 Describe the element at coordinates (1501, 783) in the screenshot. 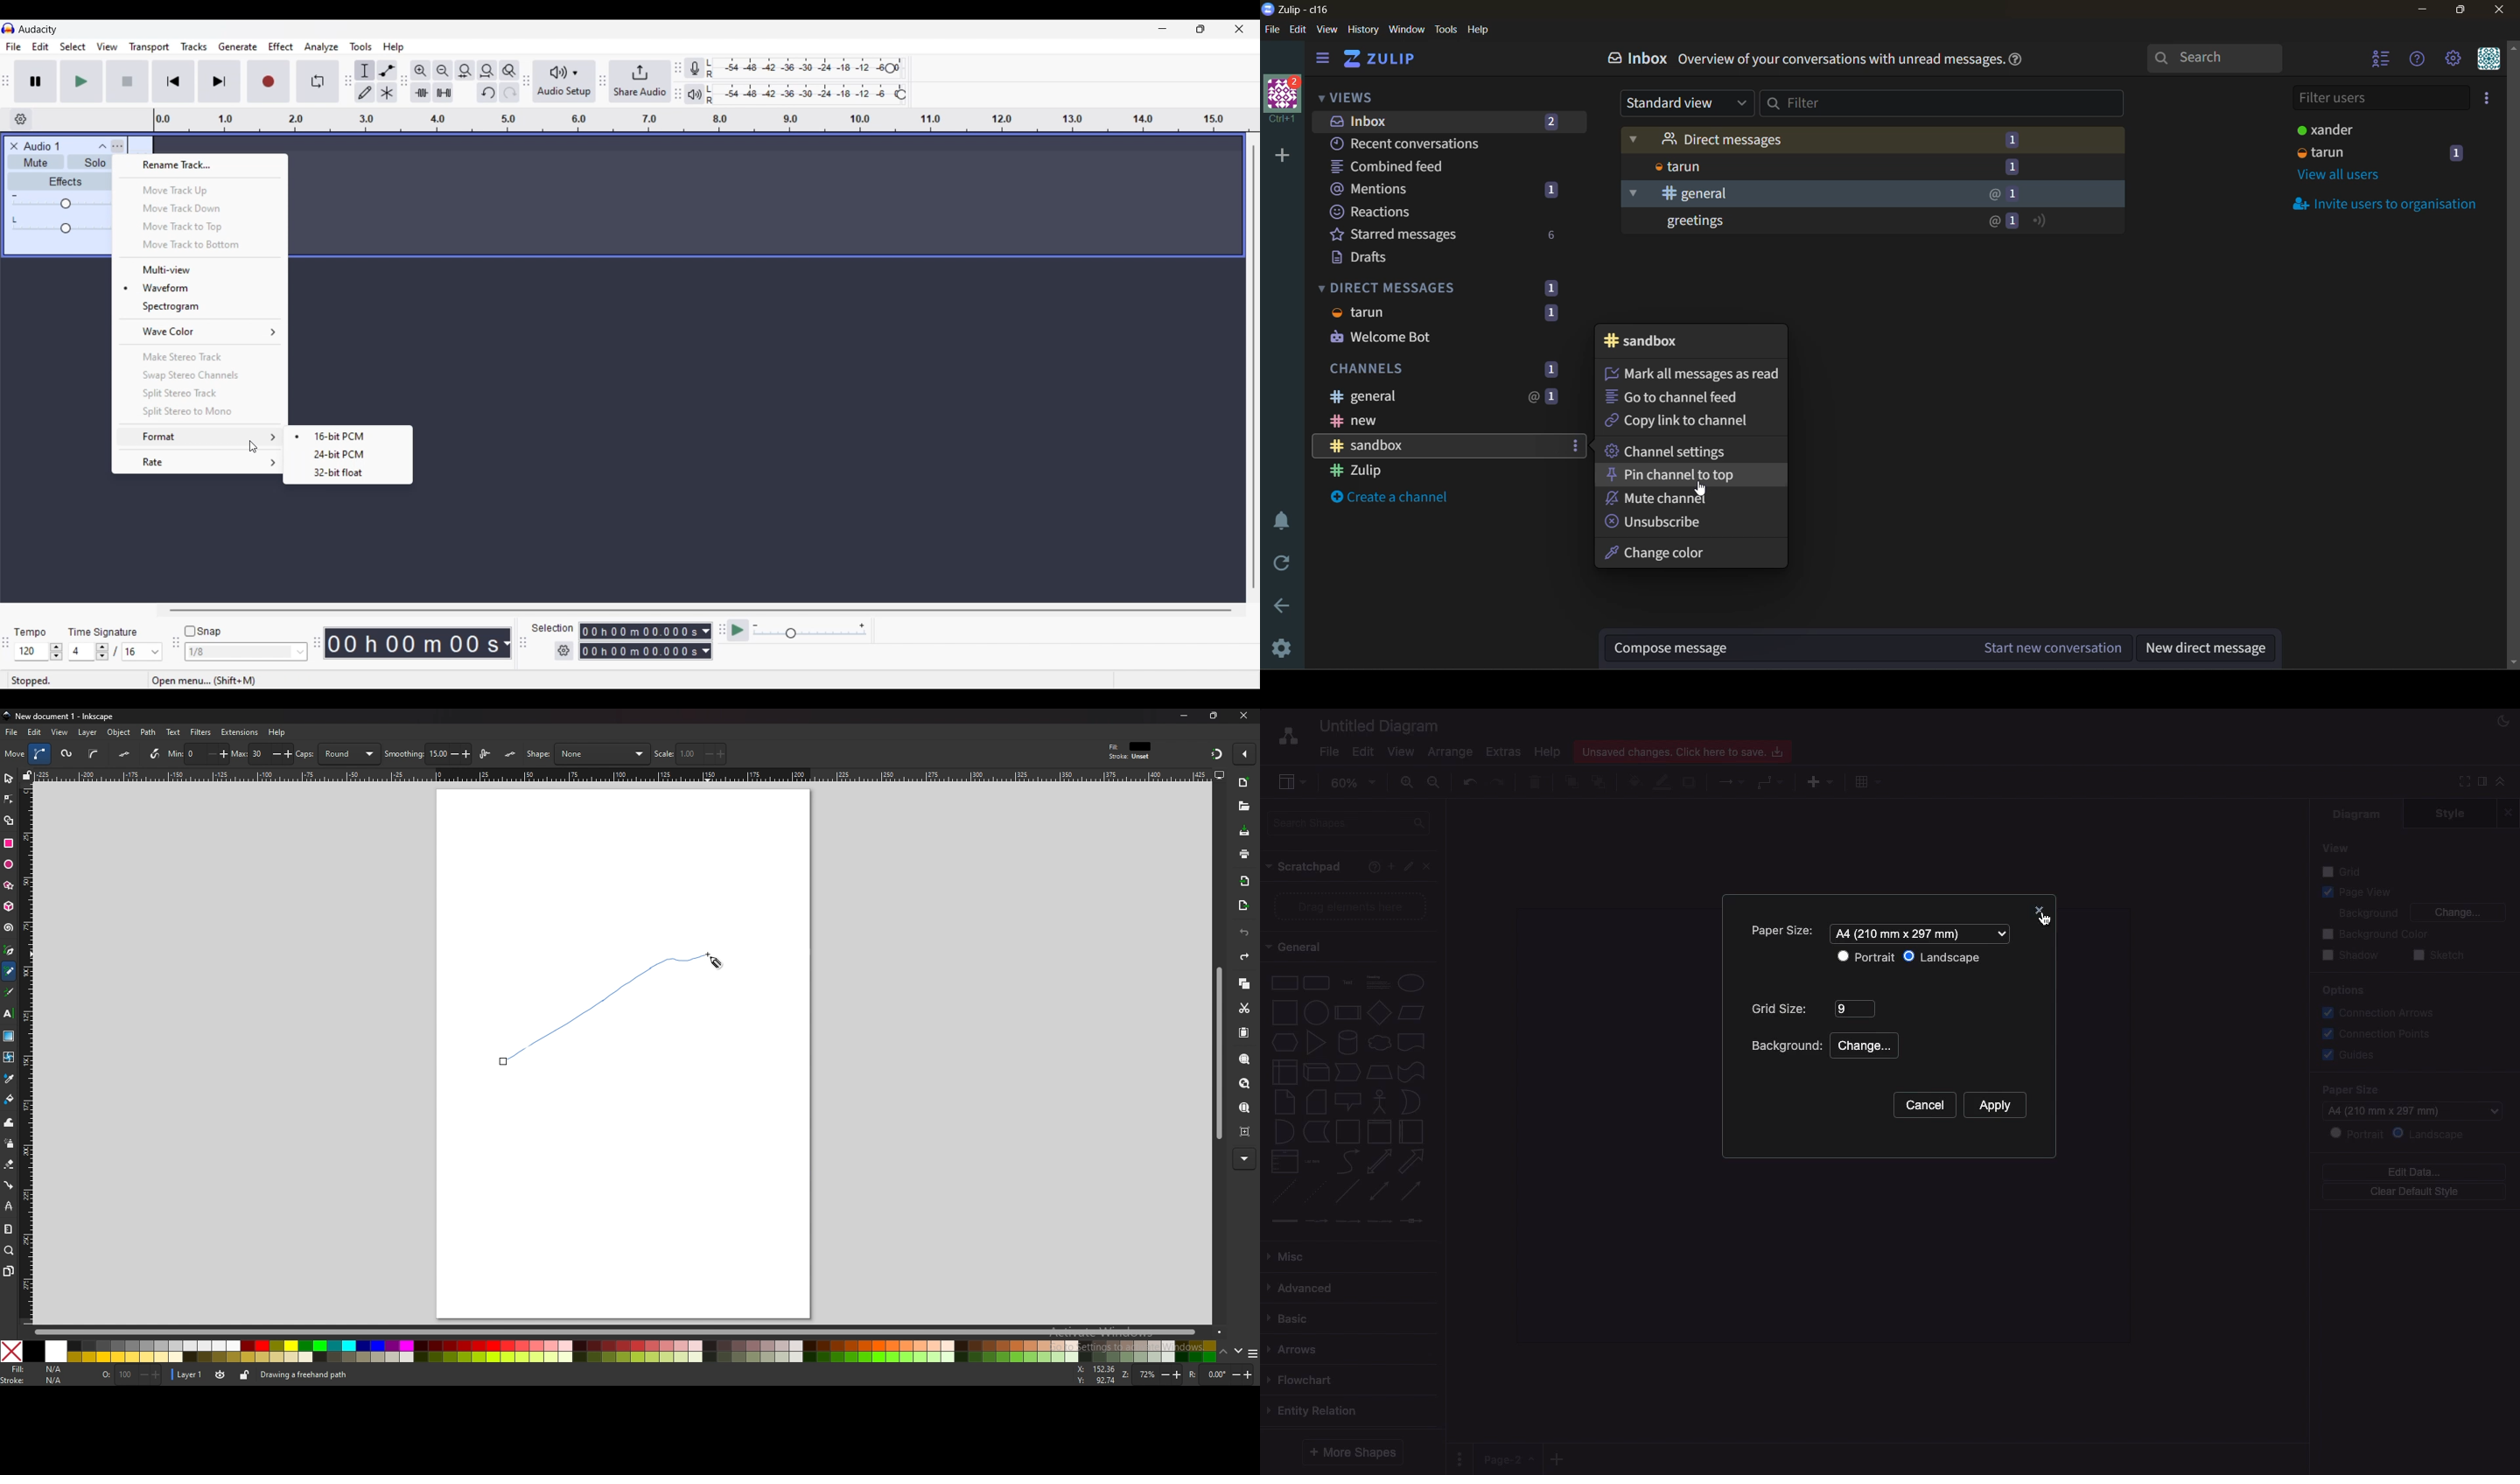

I see `Redo` at that location.